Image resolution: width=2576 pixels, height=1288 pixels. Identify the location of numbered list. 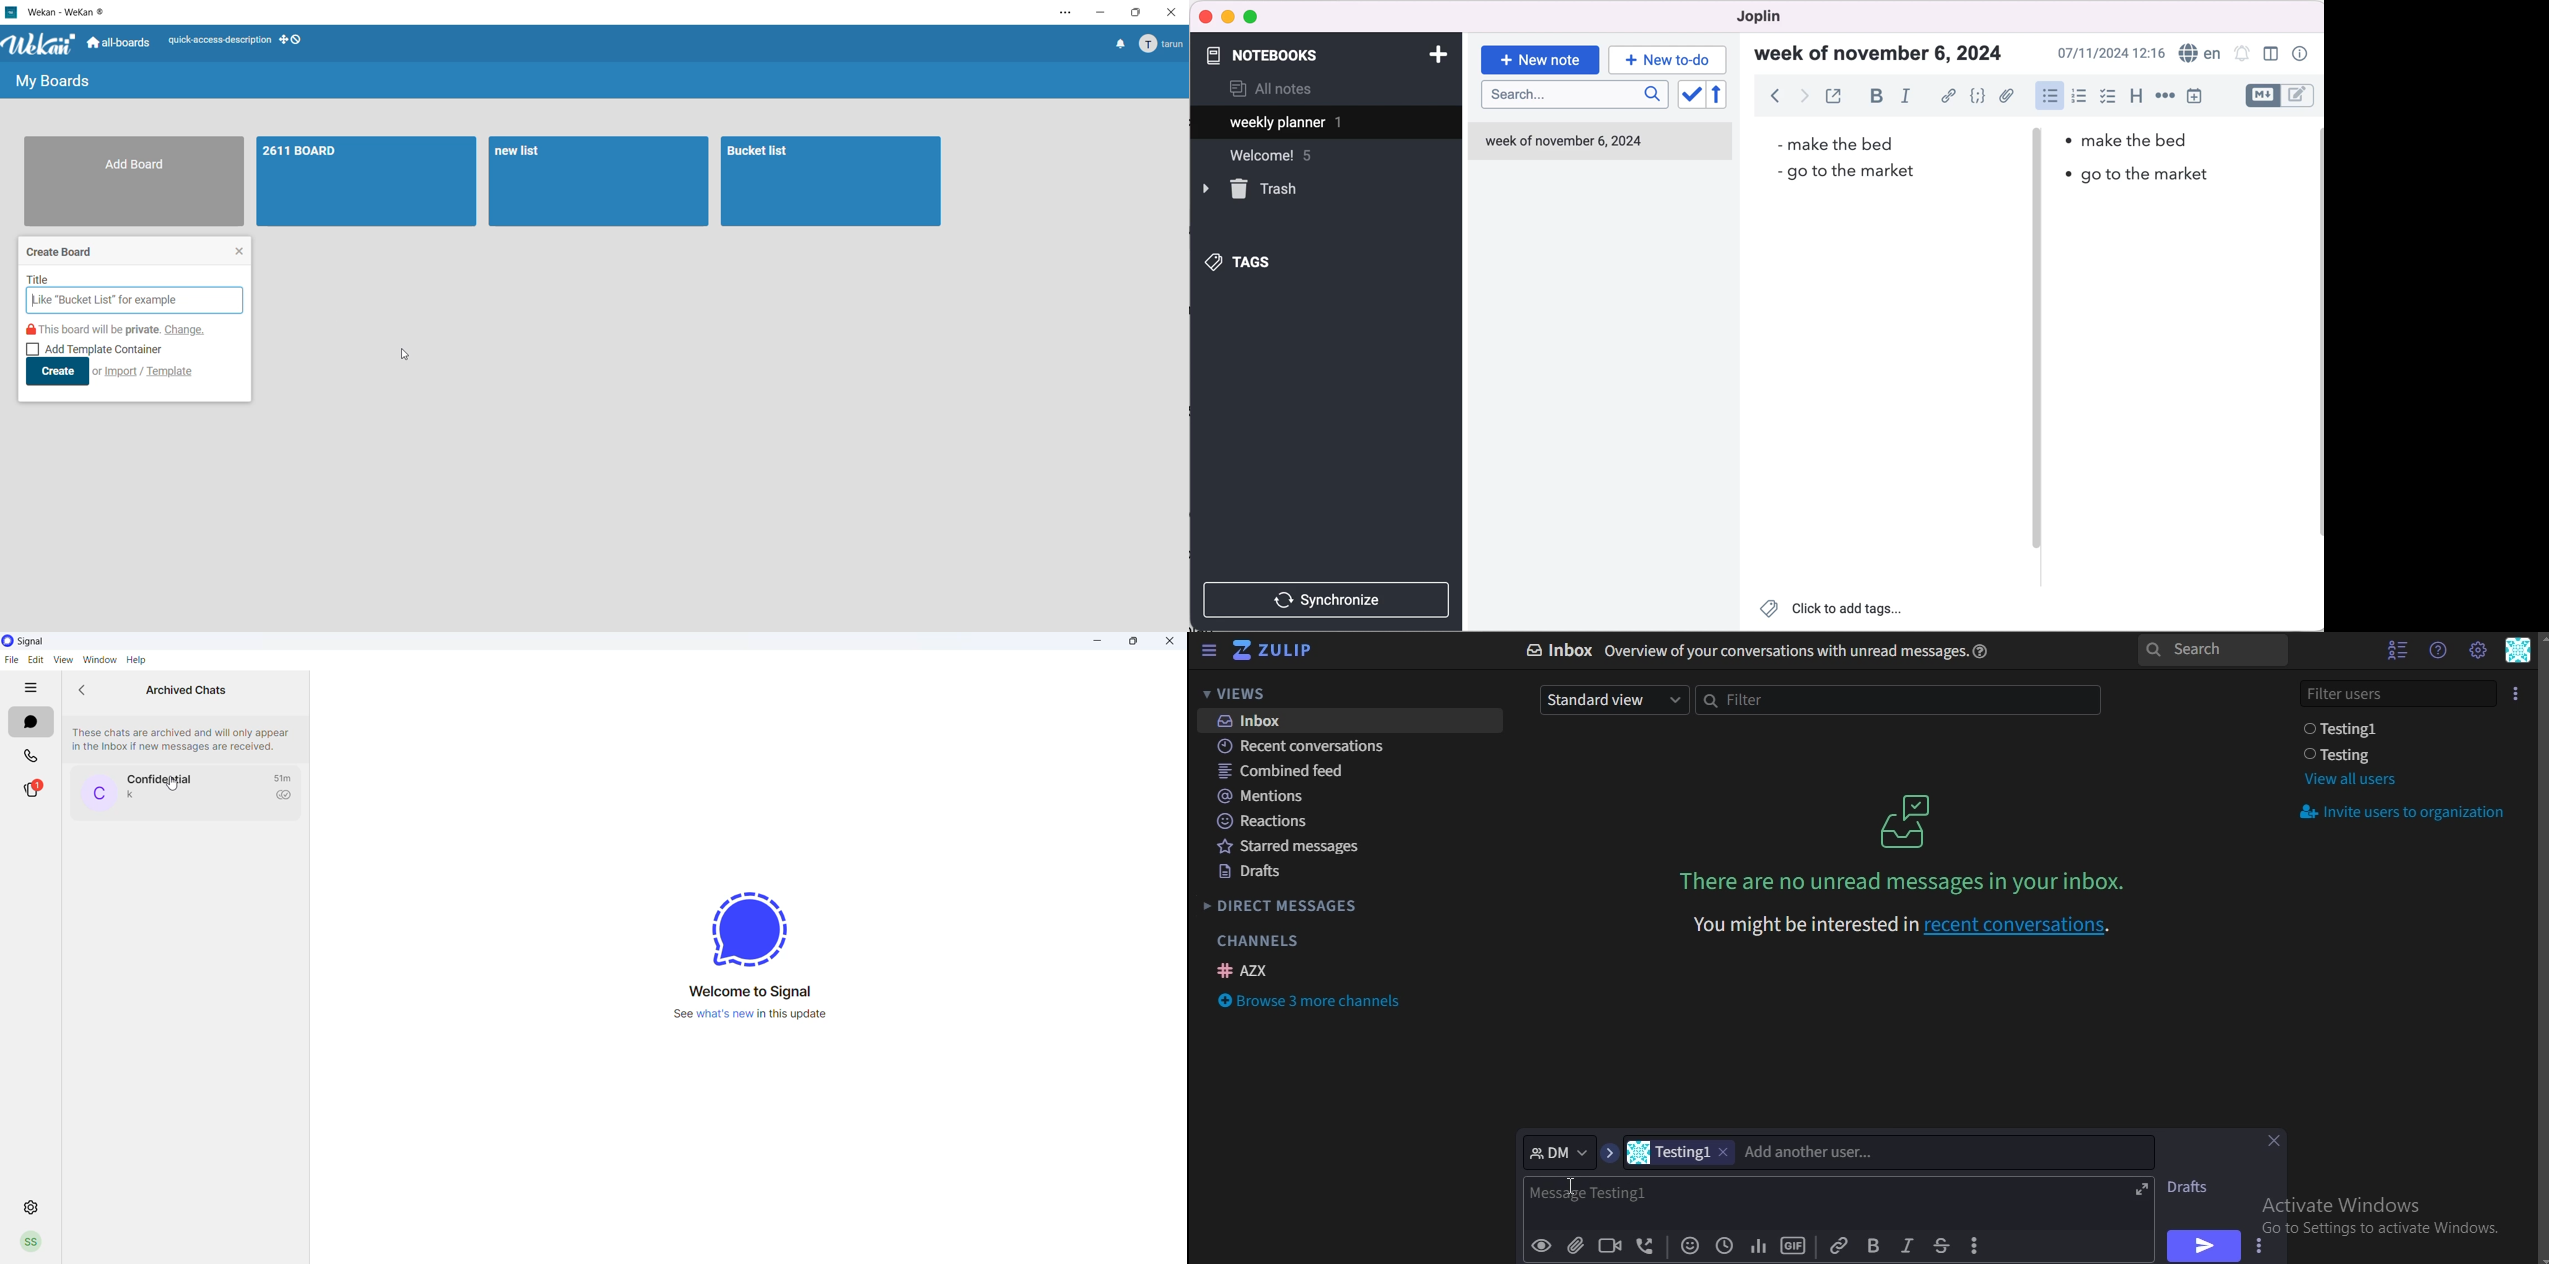
(2078, 98).